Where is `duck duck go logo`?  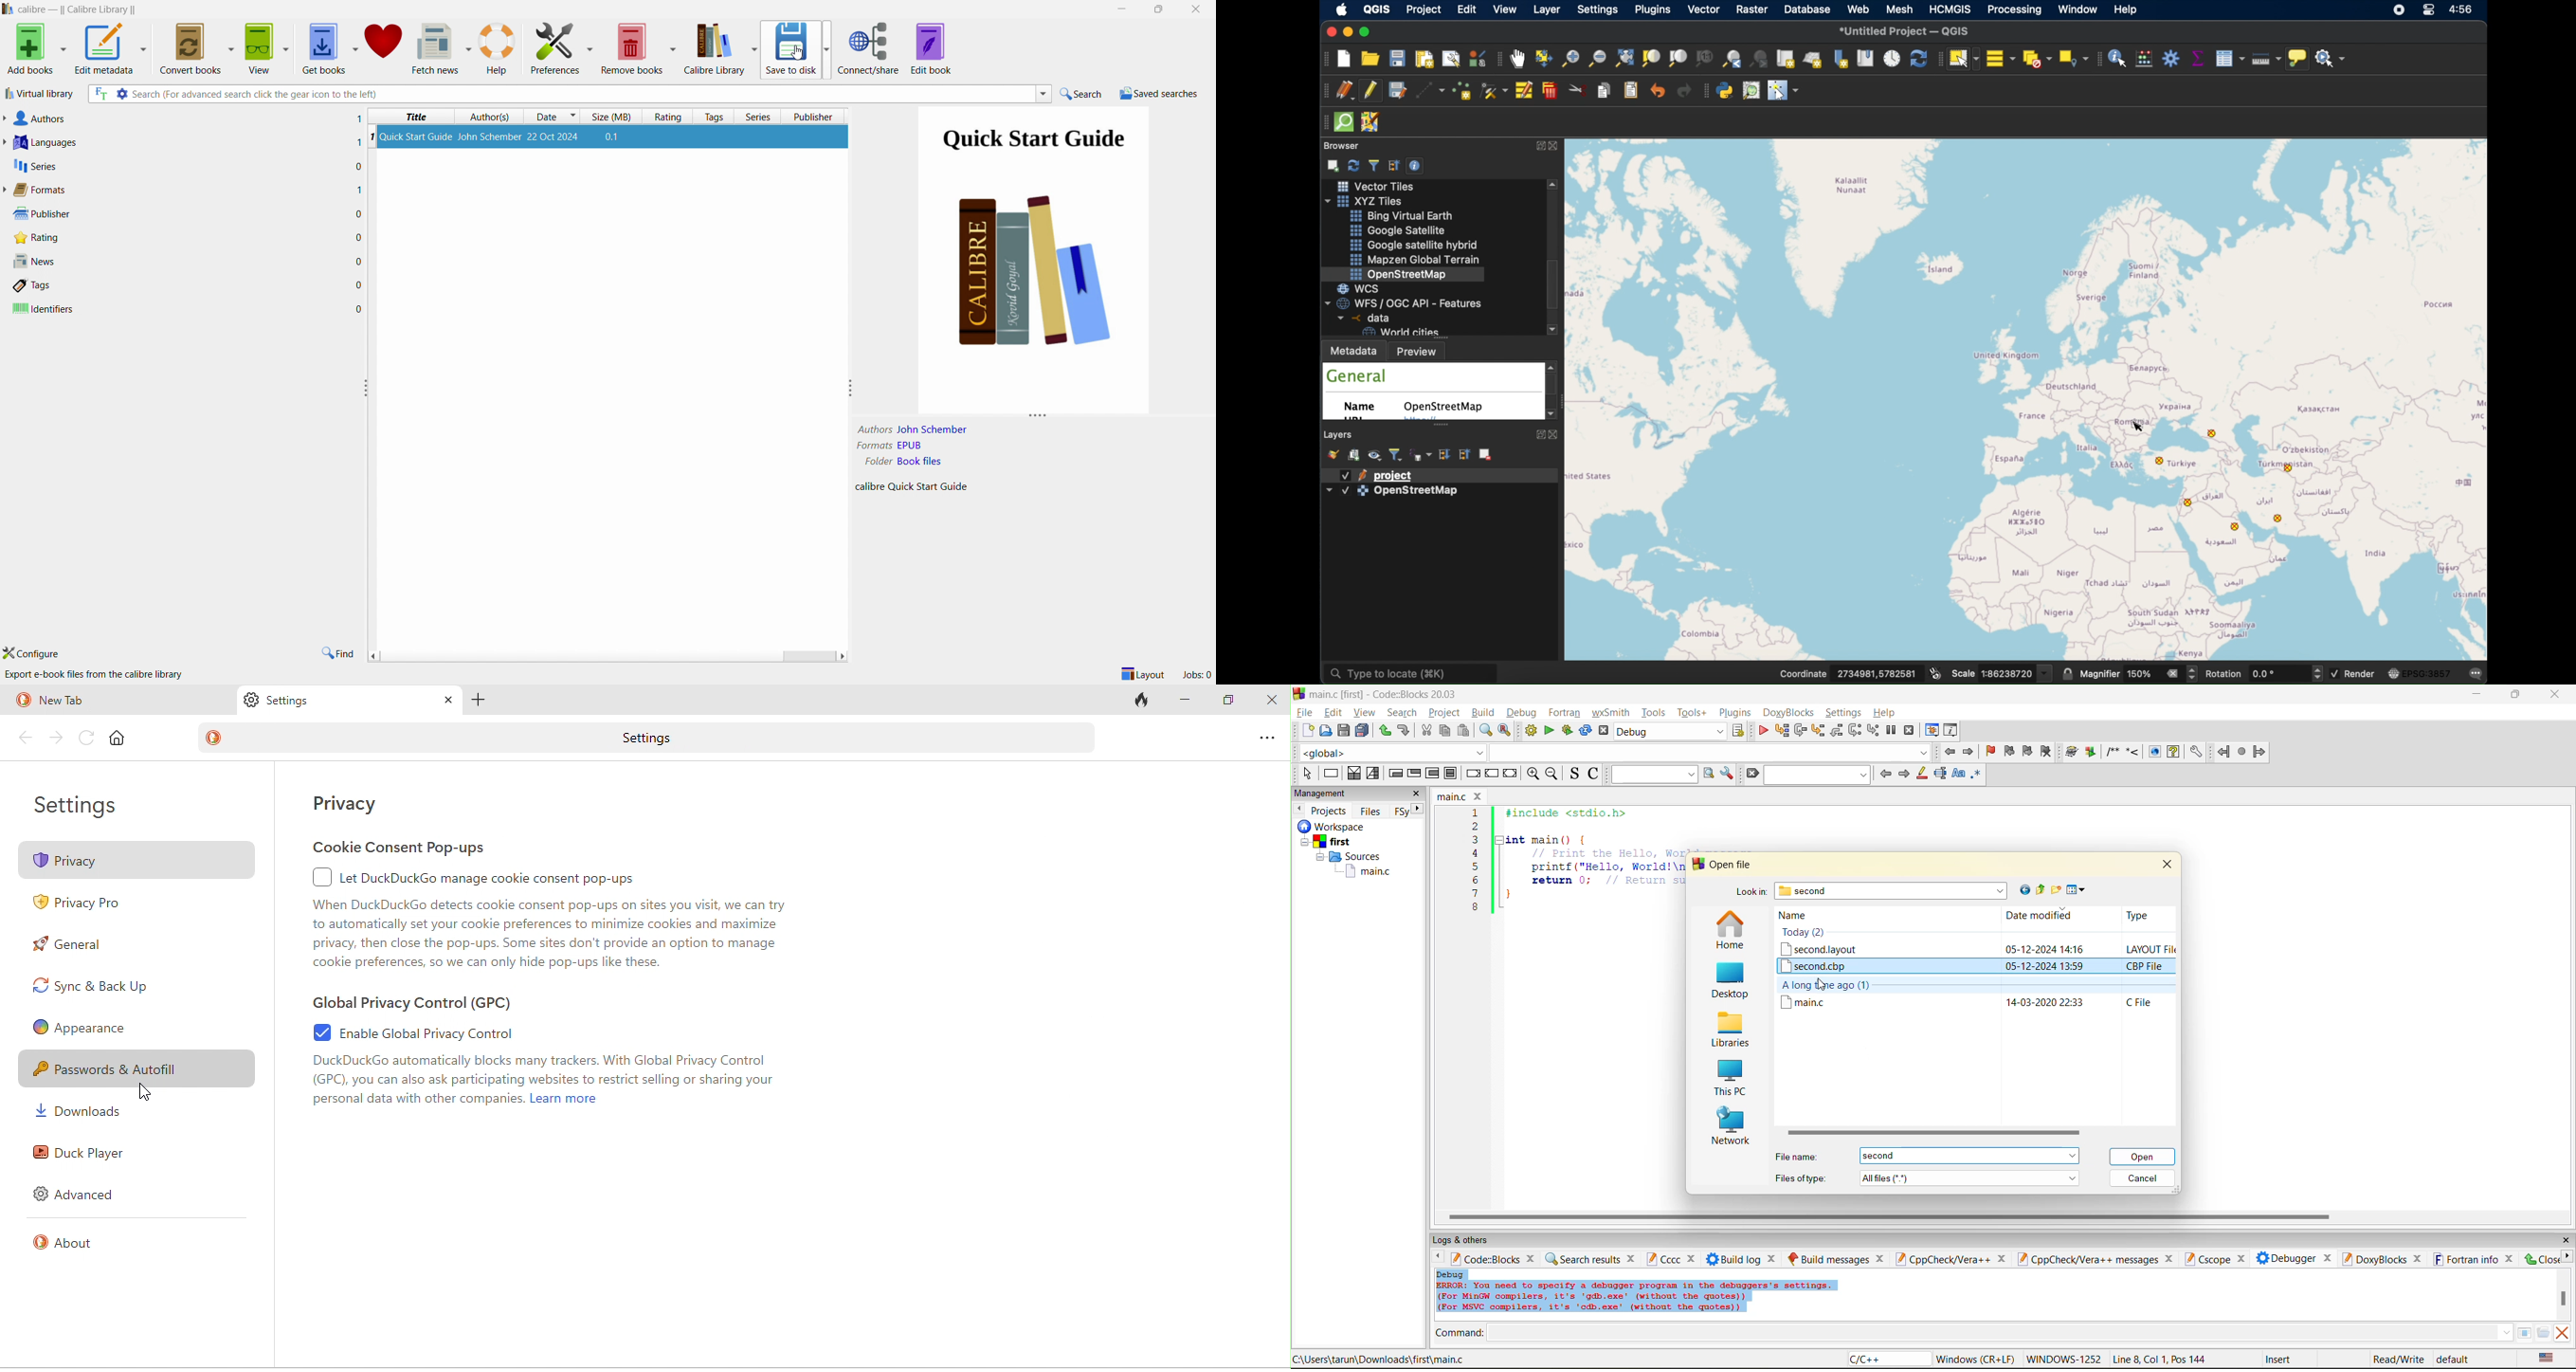 duck duck go logo is located at coordinates (21, 699).